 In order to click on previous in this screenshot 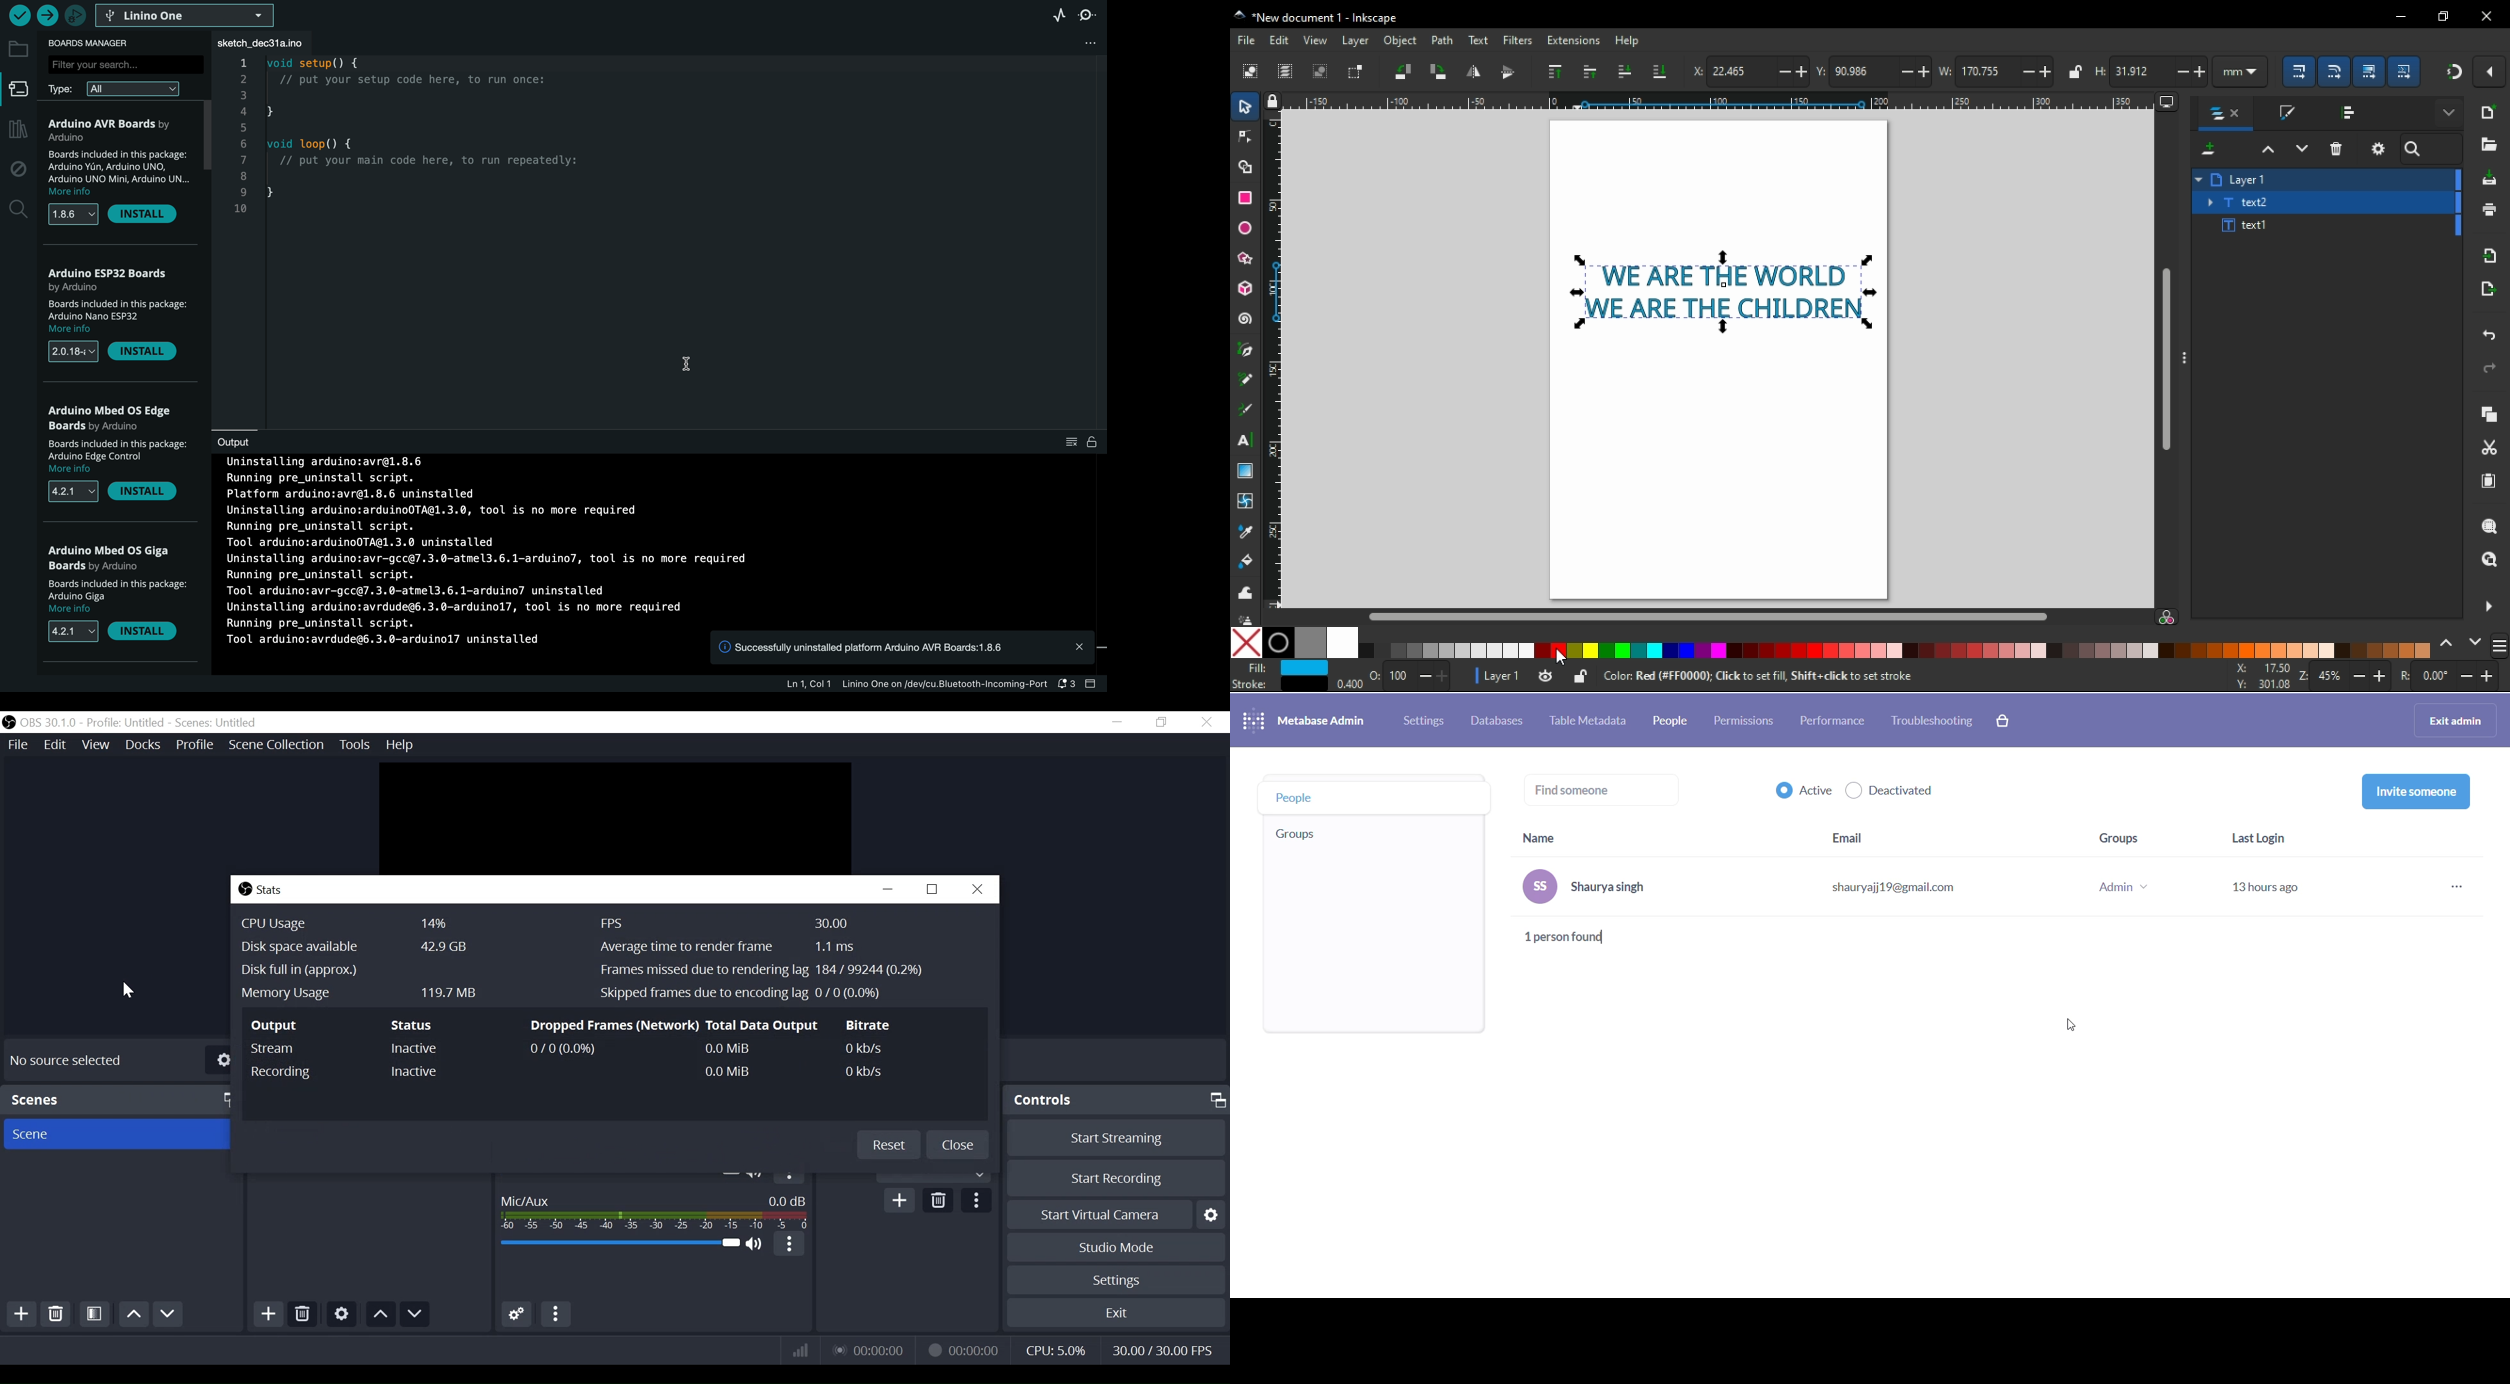, I will do `click(2448, 647)`.